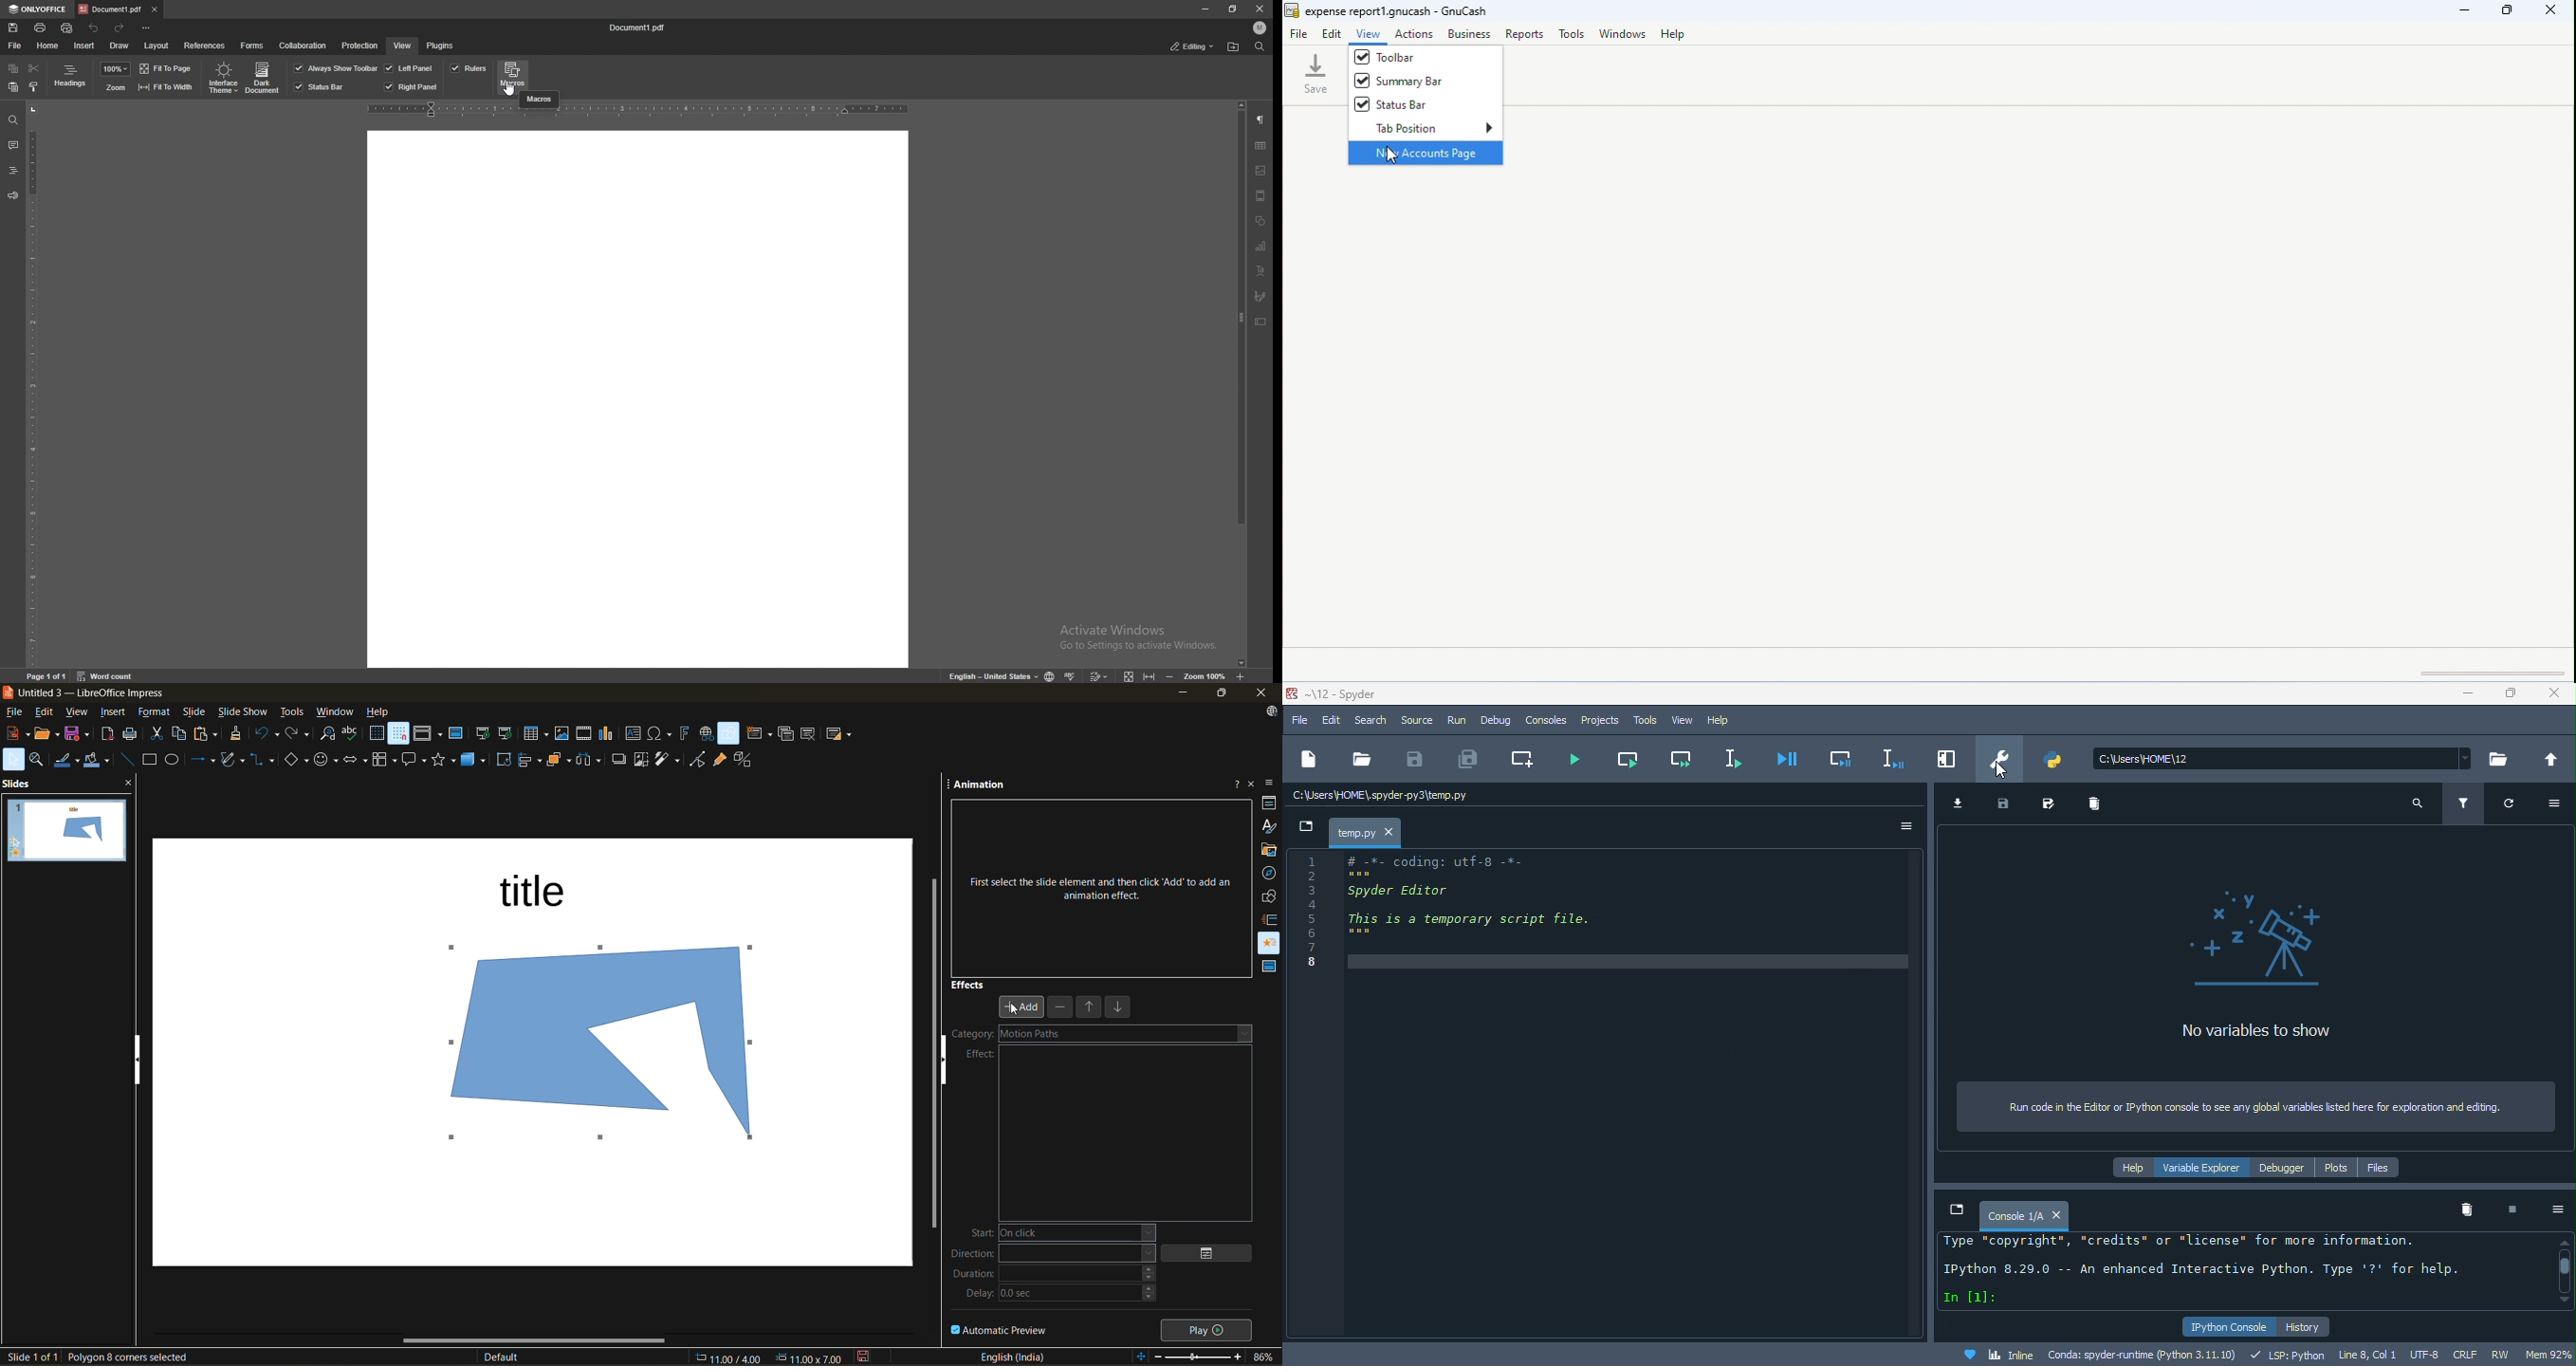  What do you see at coordinates (1331, 34) in the screenshot?
I see `edit` at bounding box center [1331, 34].